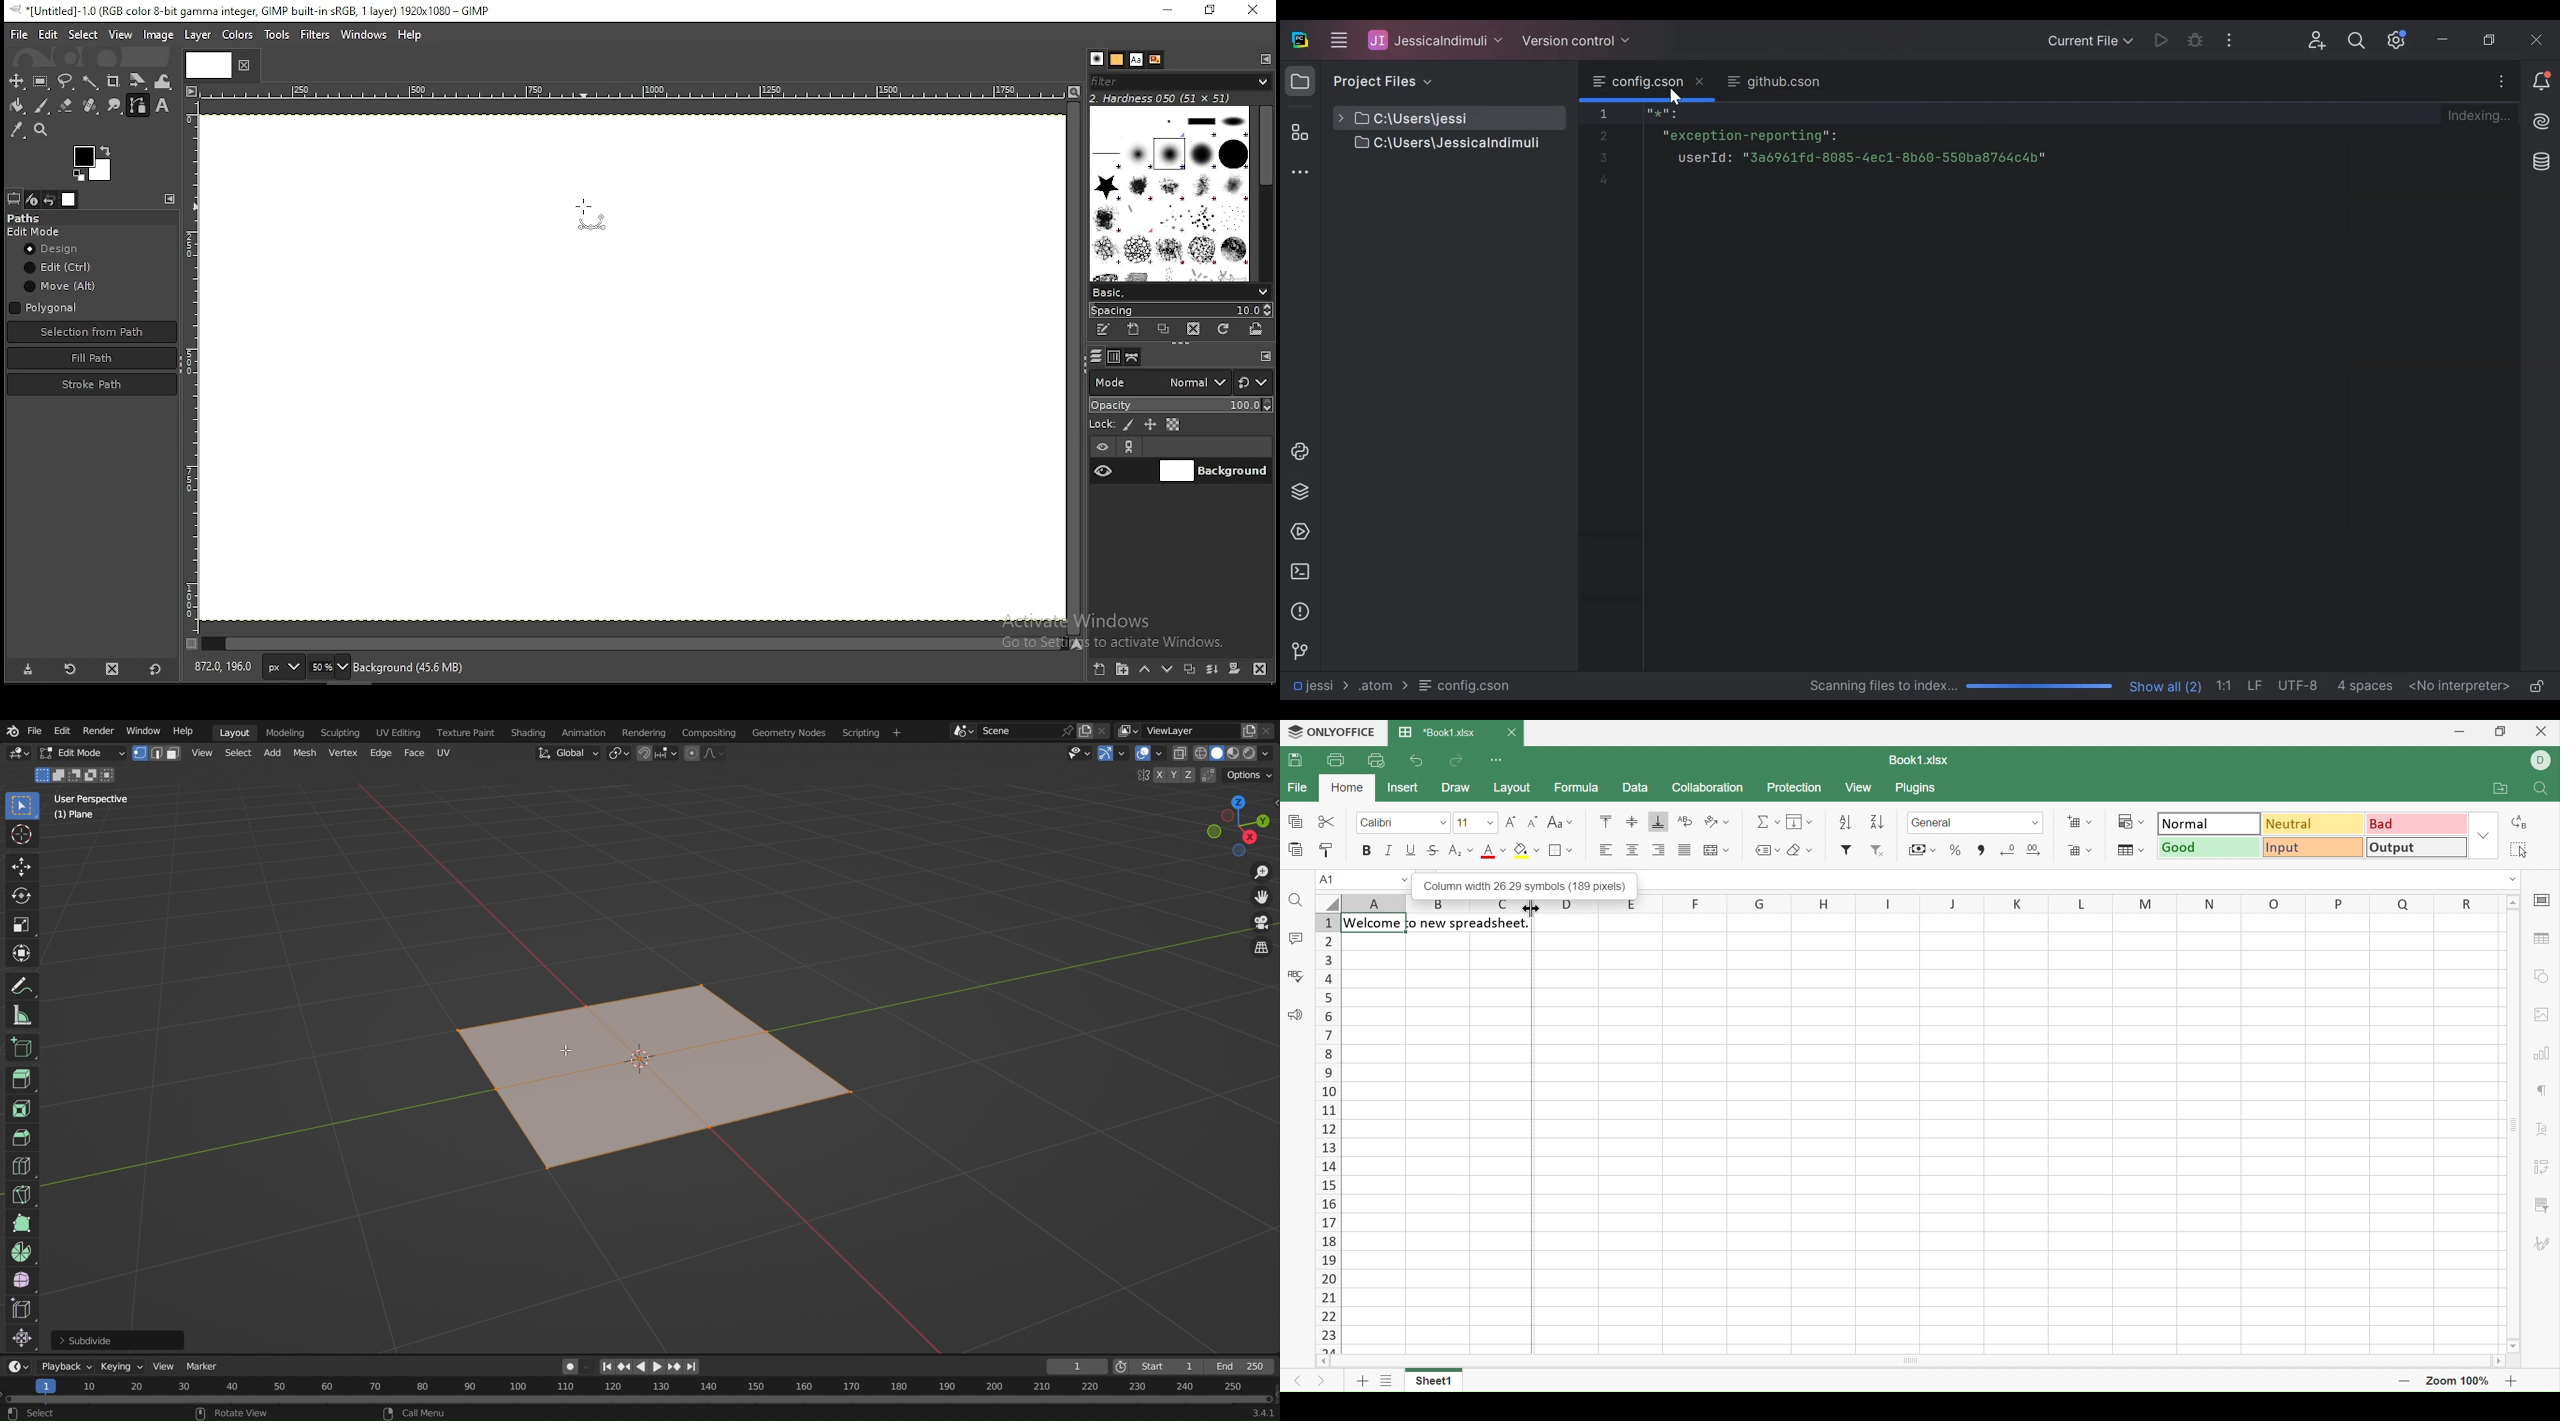 This screenshot has width=2576, height=1428. Describe the element at coordinates (1520, 882) in the screenshot. I see `Column width 26 29 symbols (189 pixels)` at that location.